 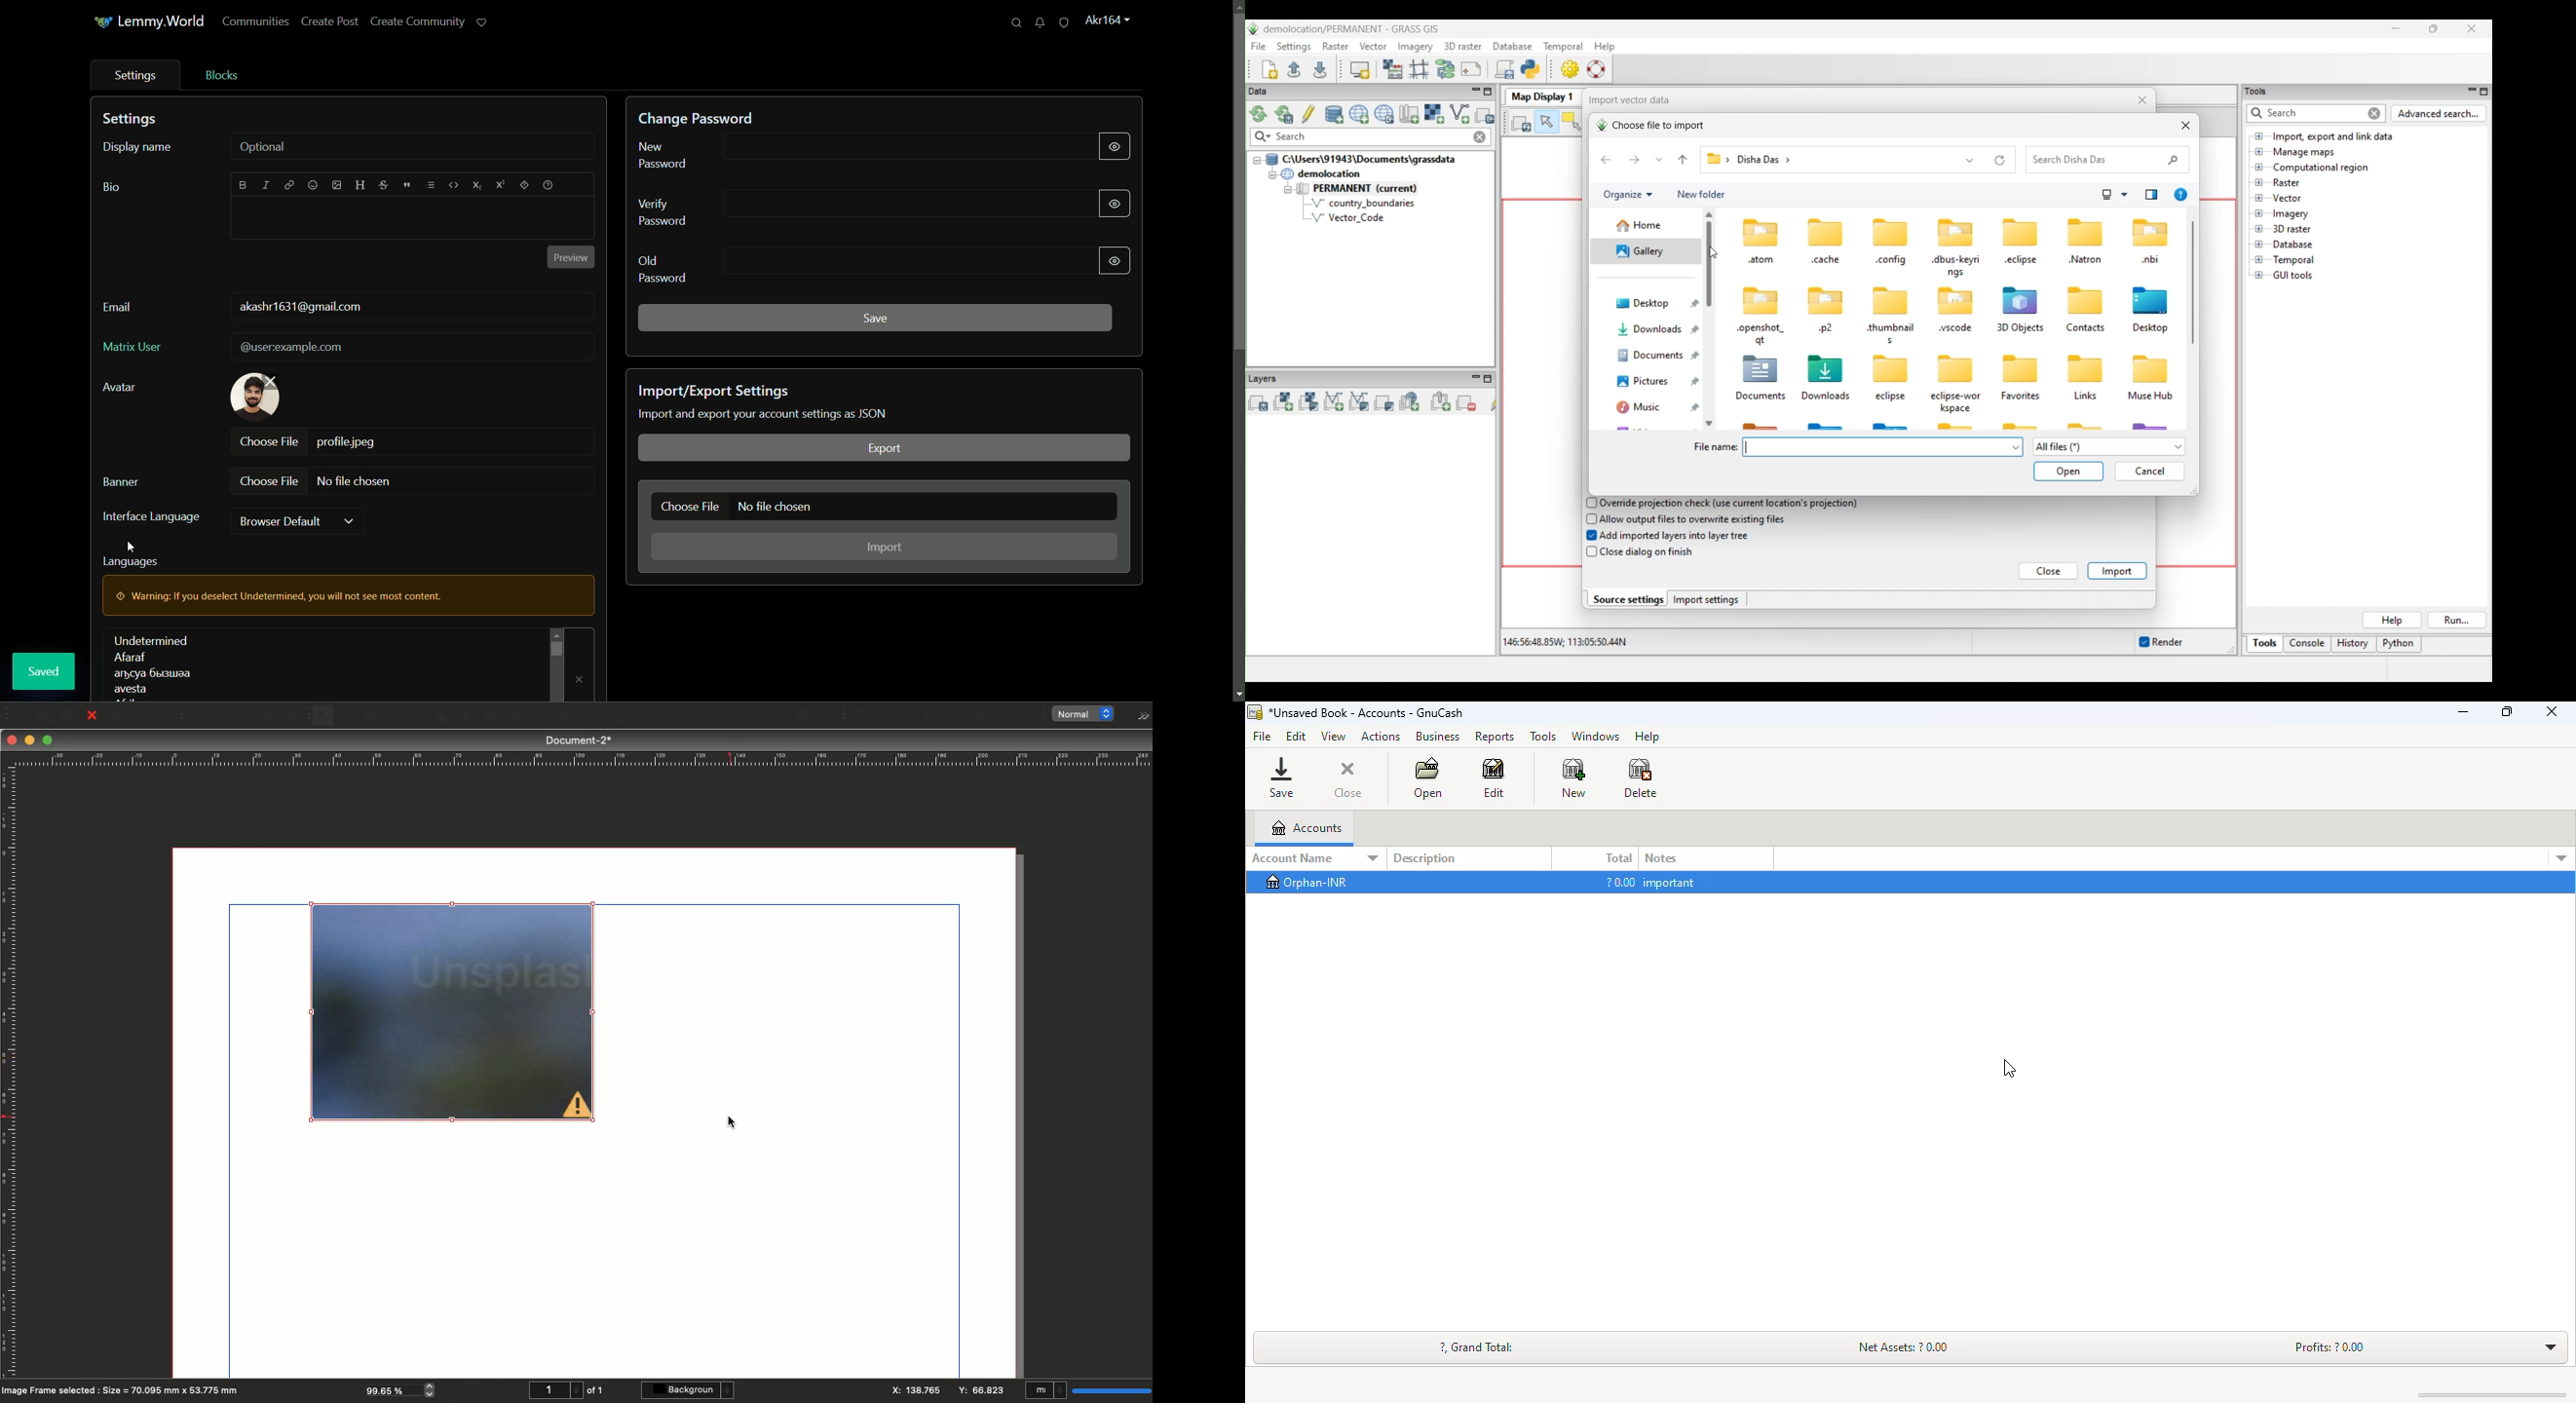 I want to click on PDF push button, so click(x=857, y=715).